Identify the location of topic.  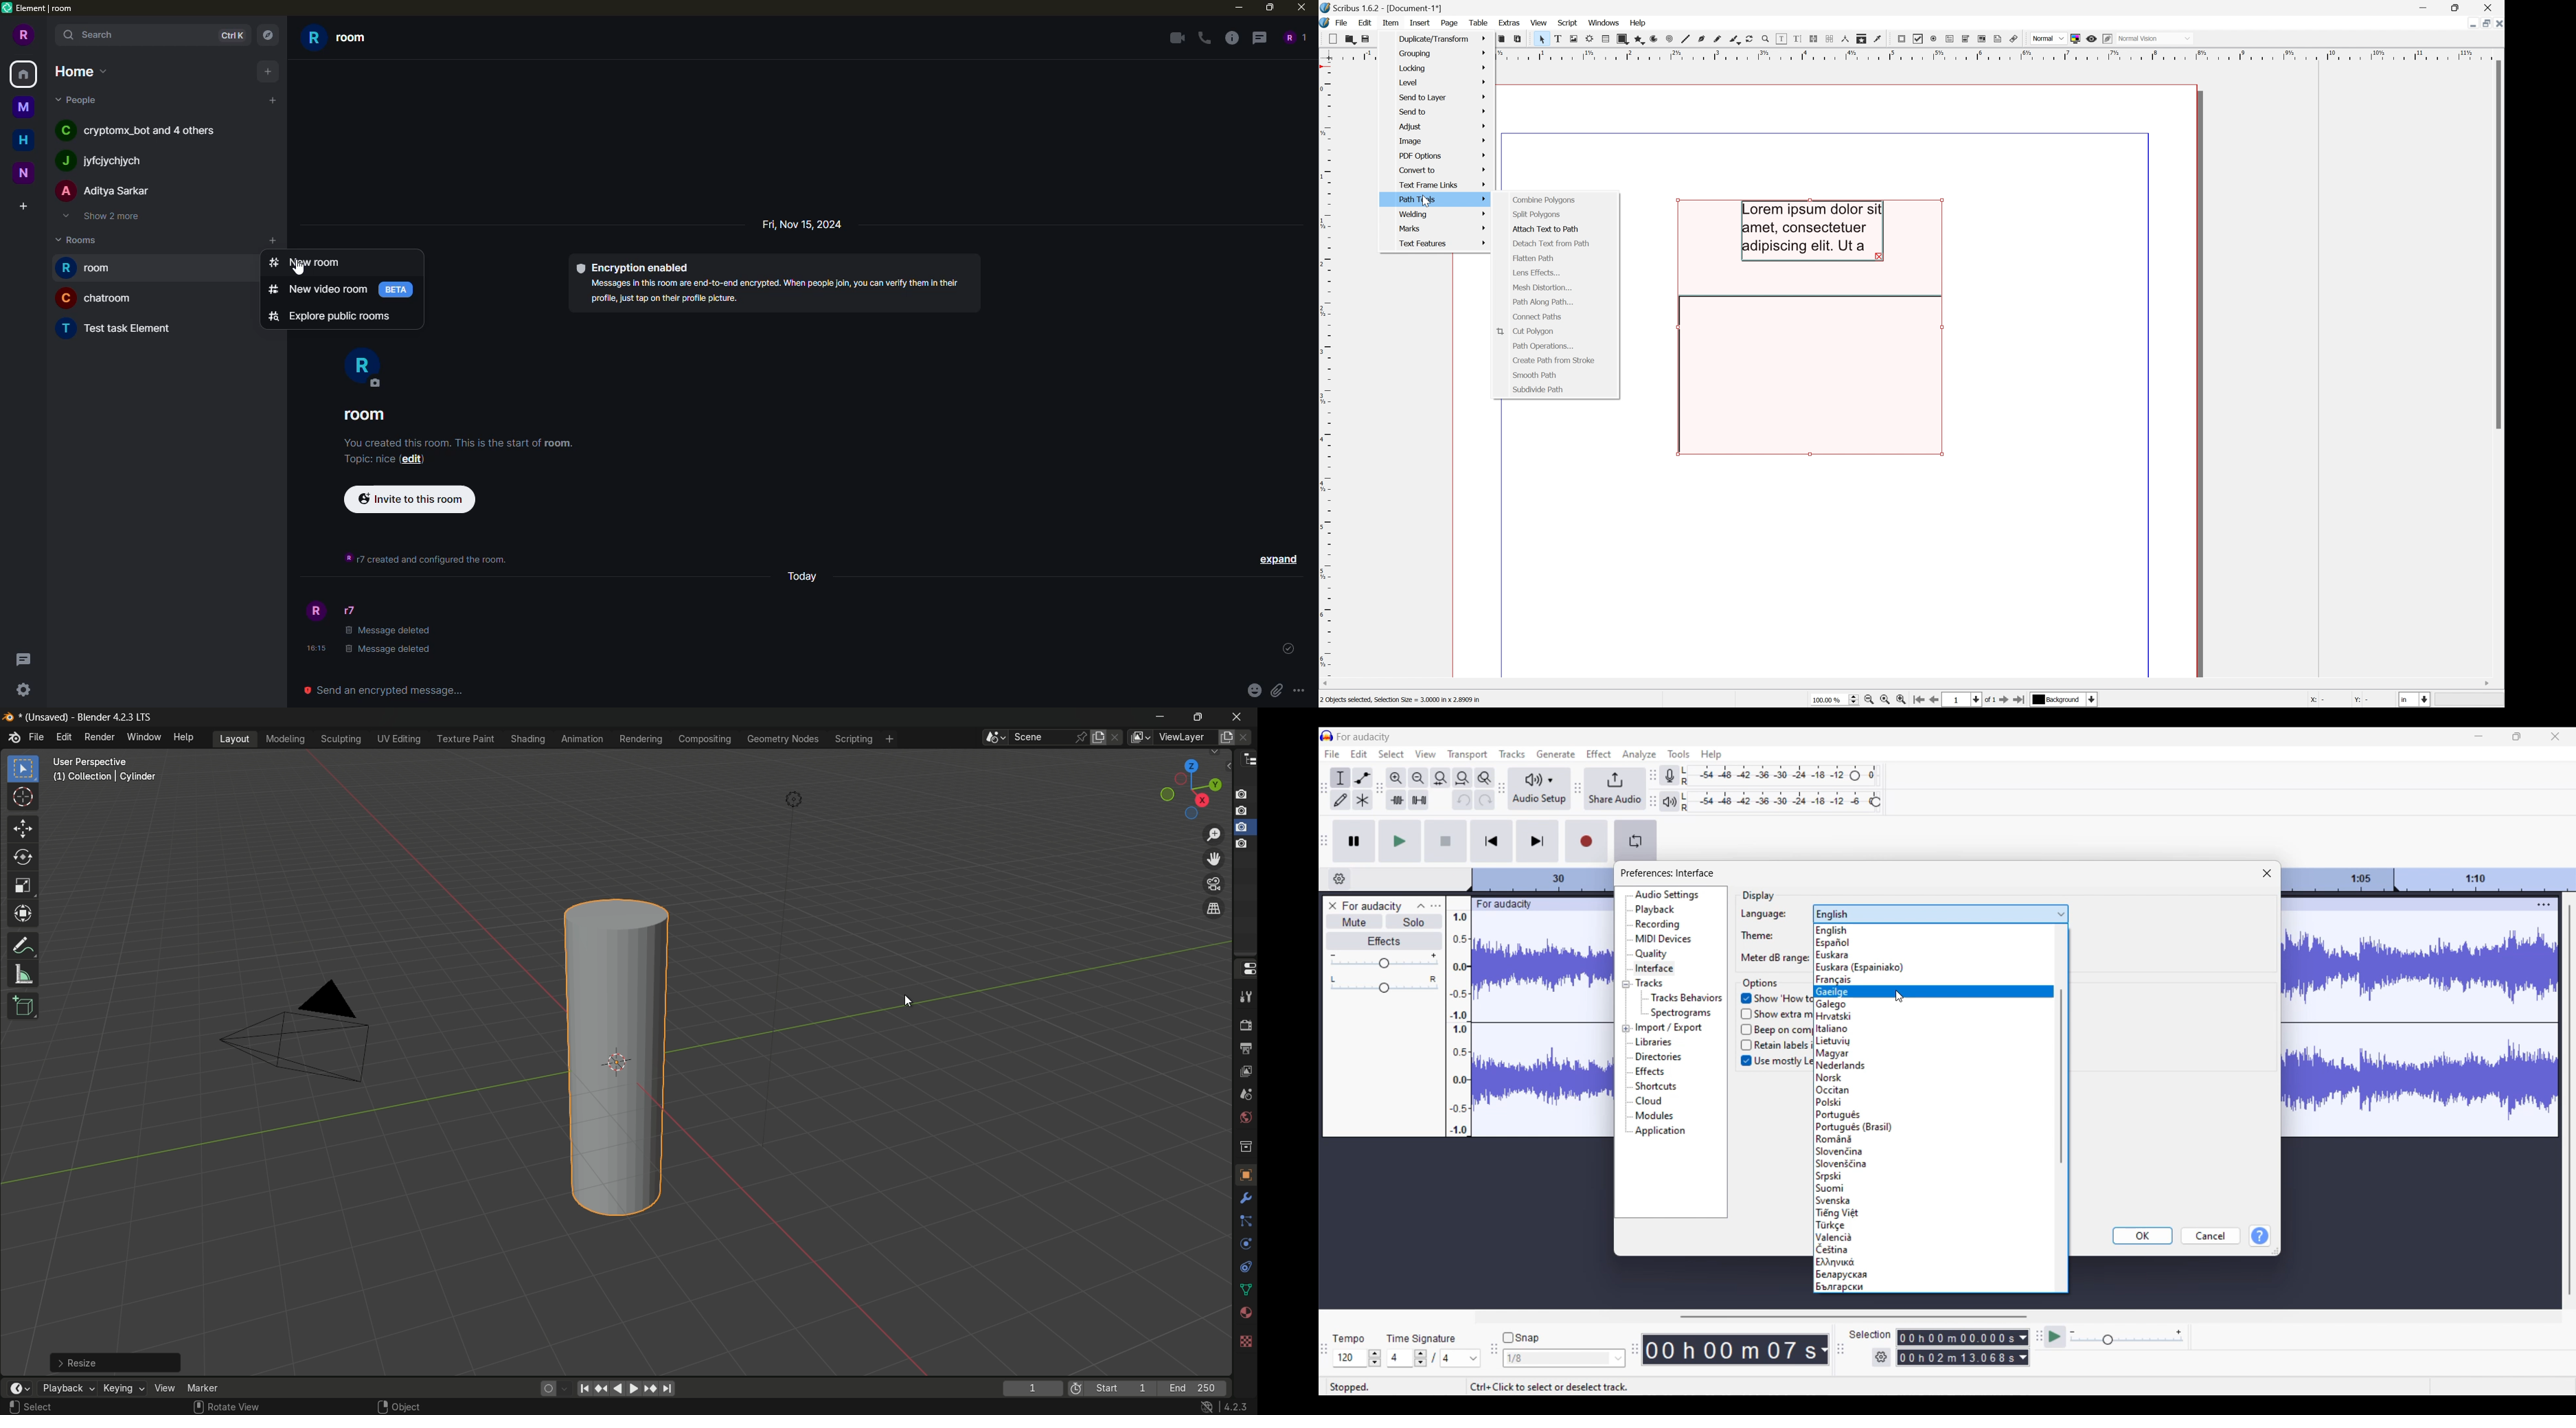
(371, 459).